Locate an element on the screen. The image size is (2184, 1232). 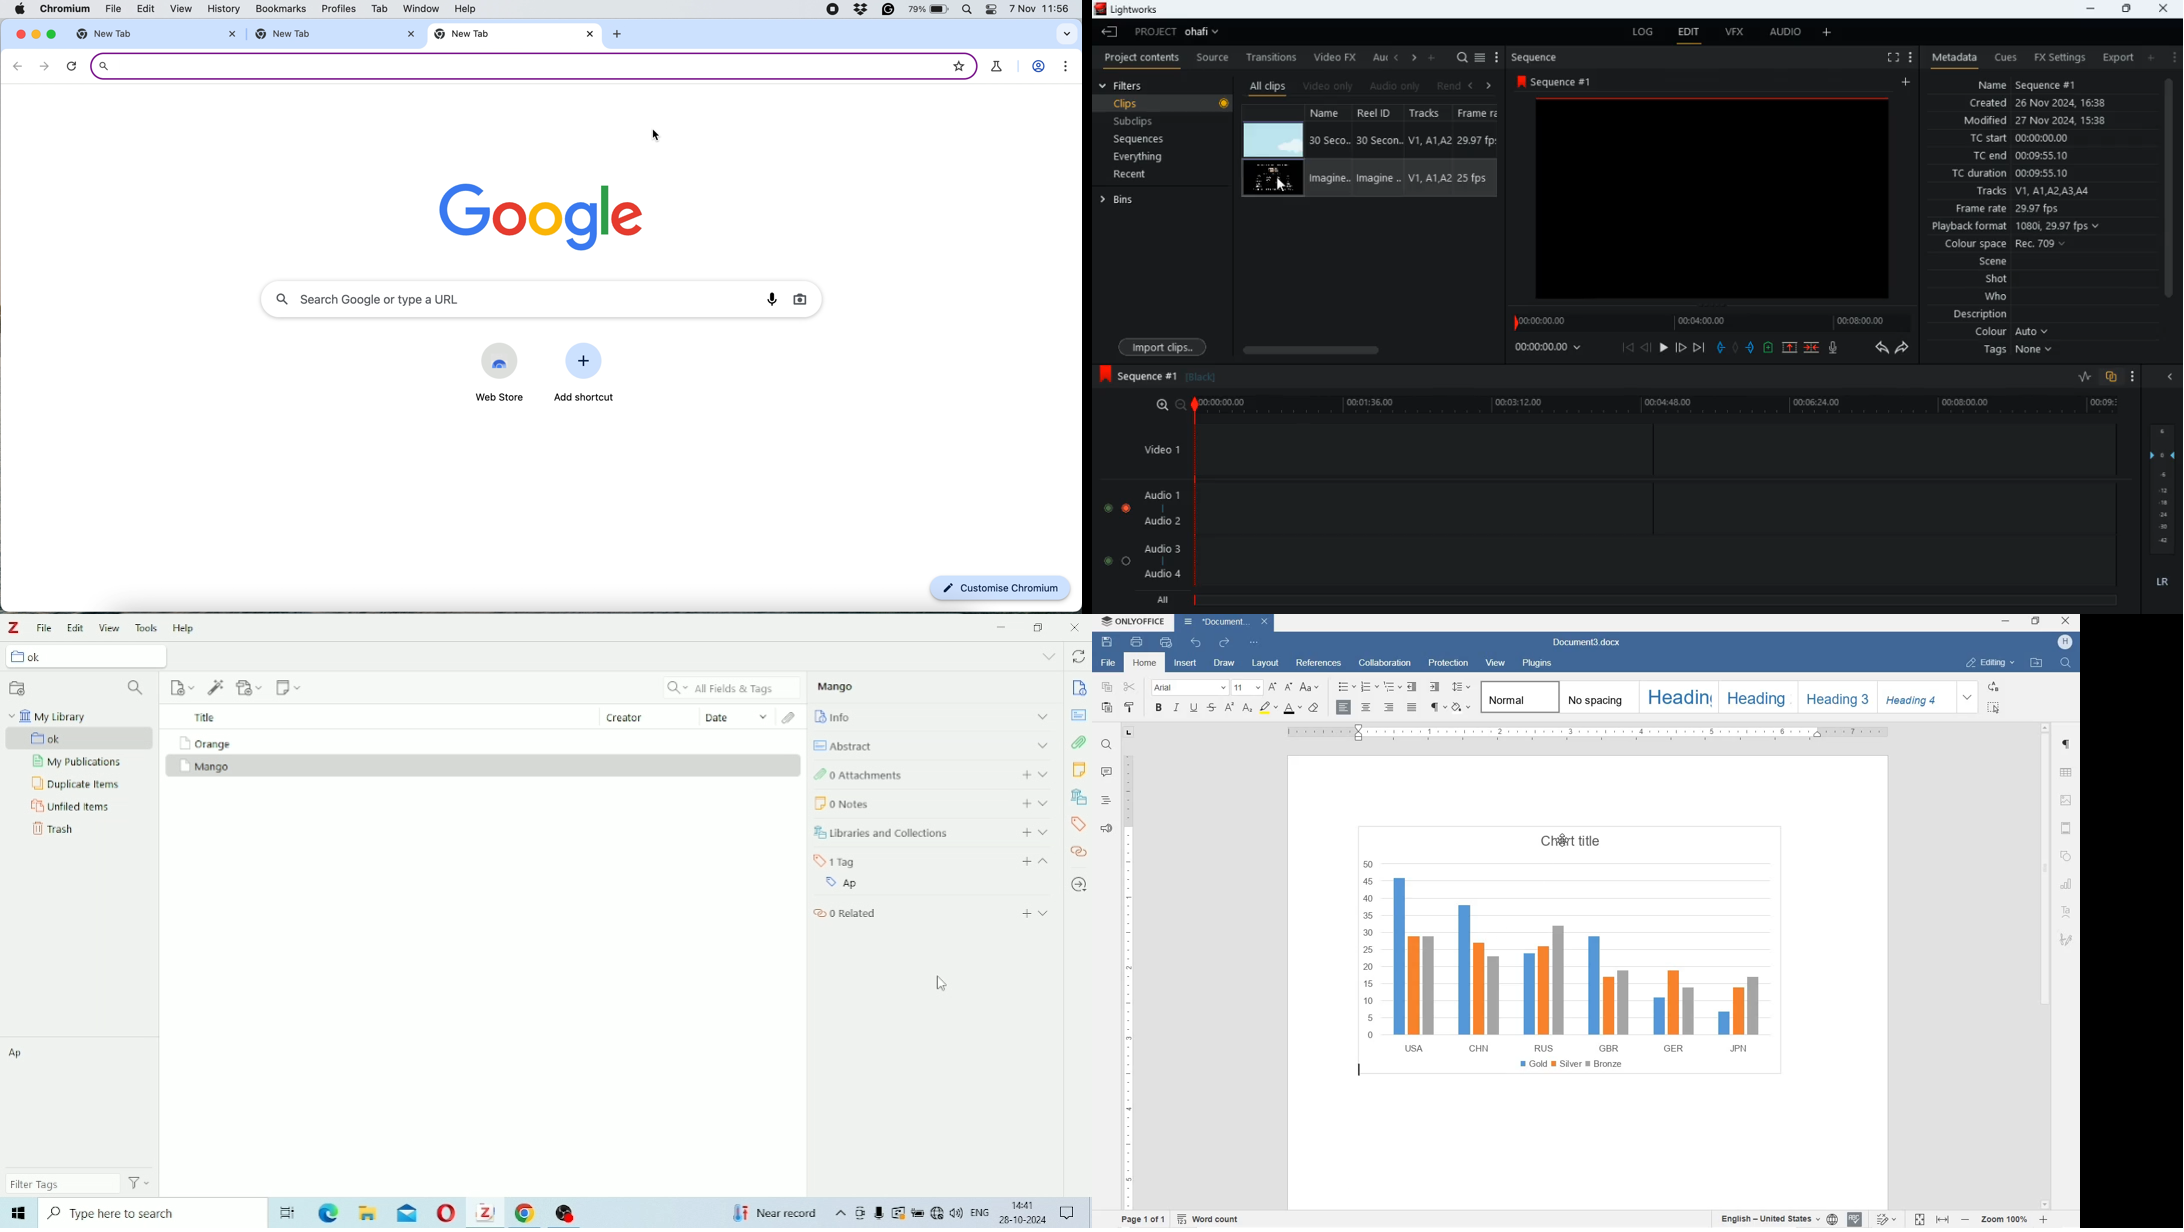
Speakers is located at coordinates (957, 1213).